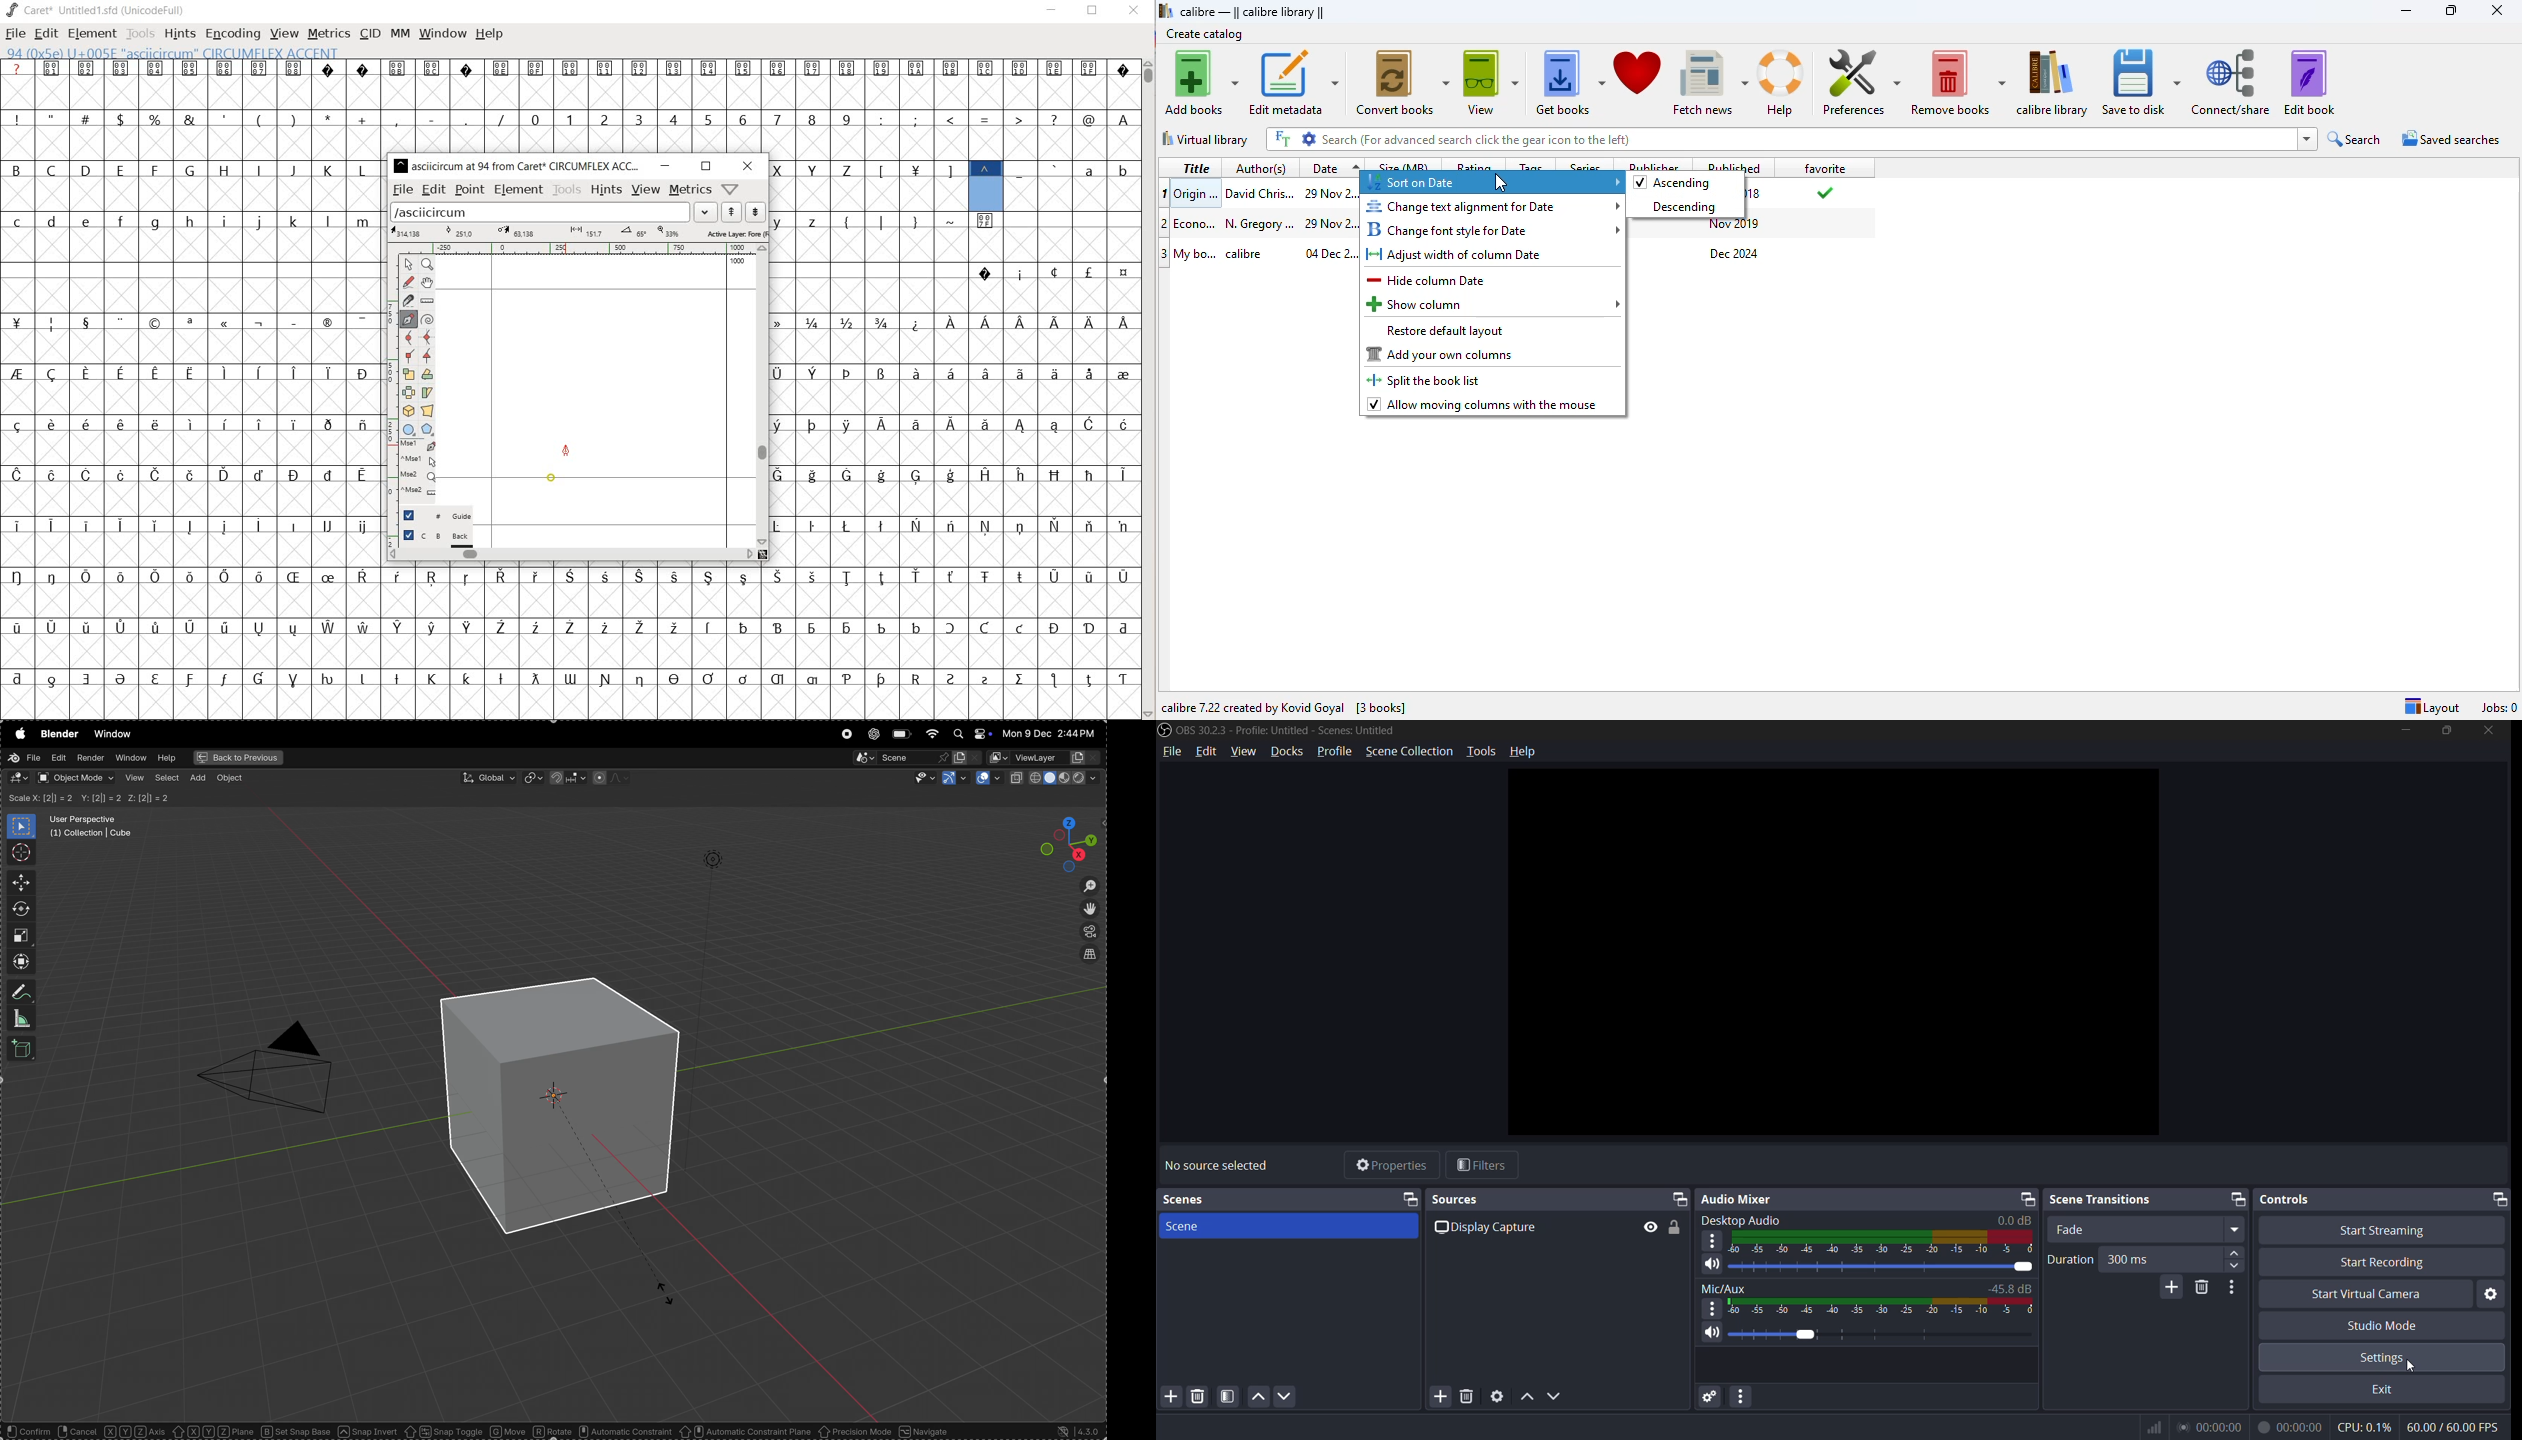  I want to click on display capture, so click(1488, 1229).